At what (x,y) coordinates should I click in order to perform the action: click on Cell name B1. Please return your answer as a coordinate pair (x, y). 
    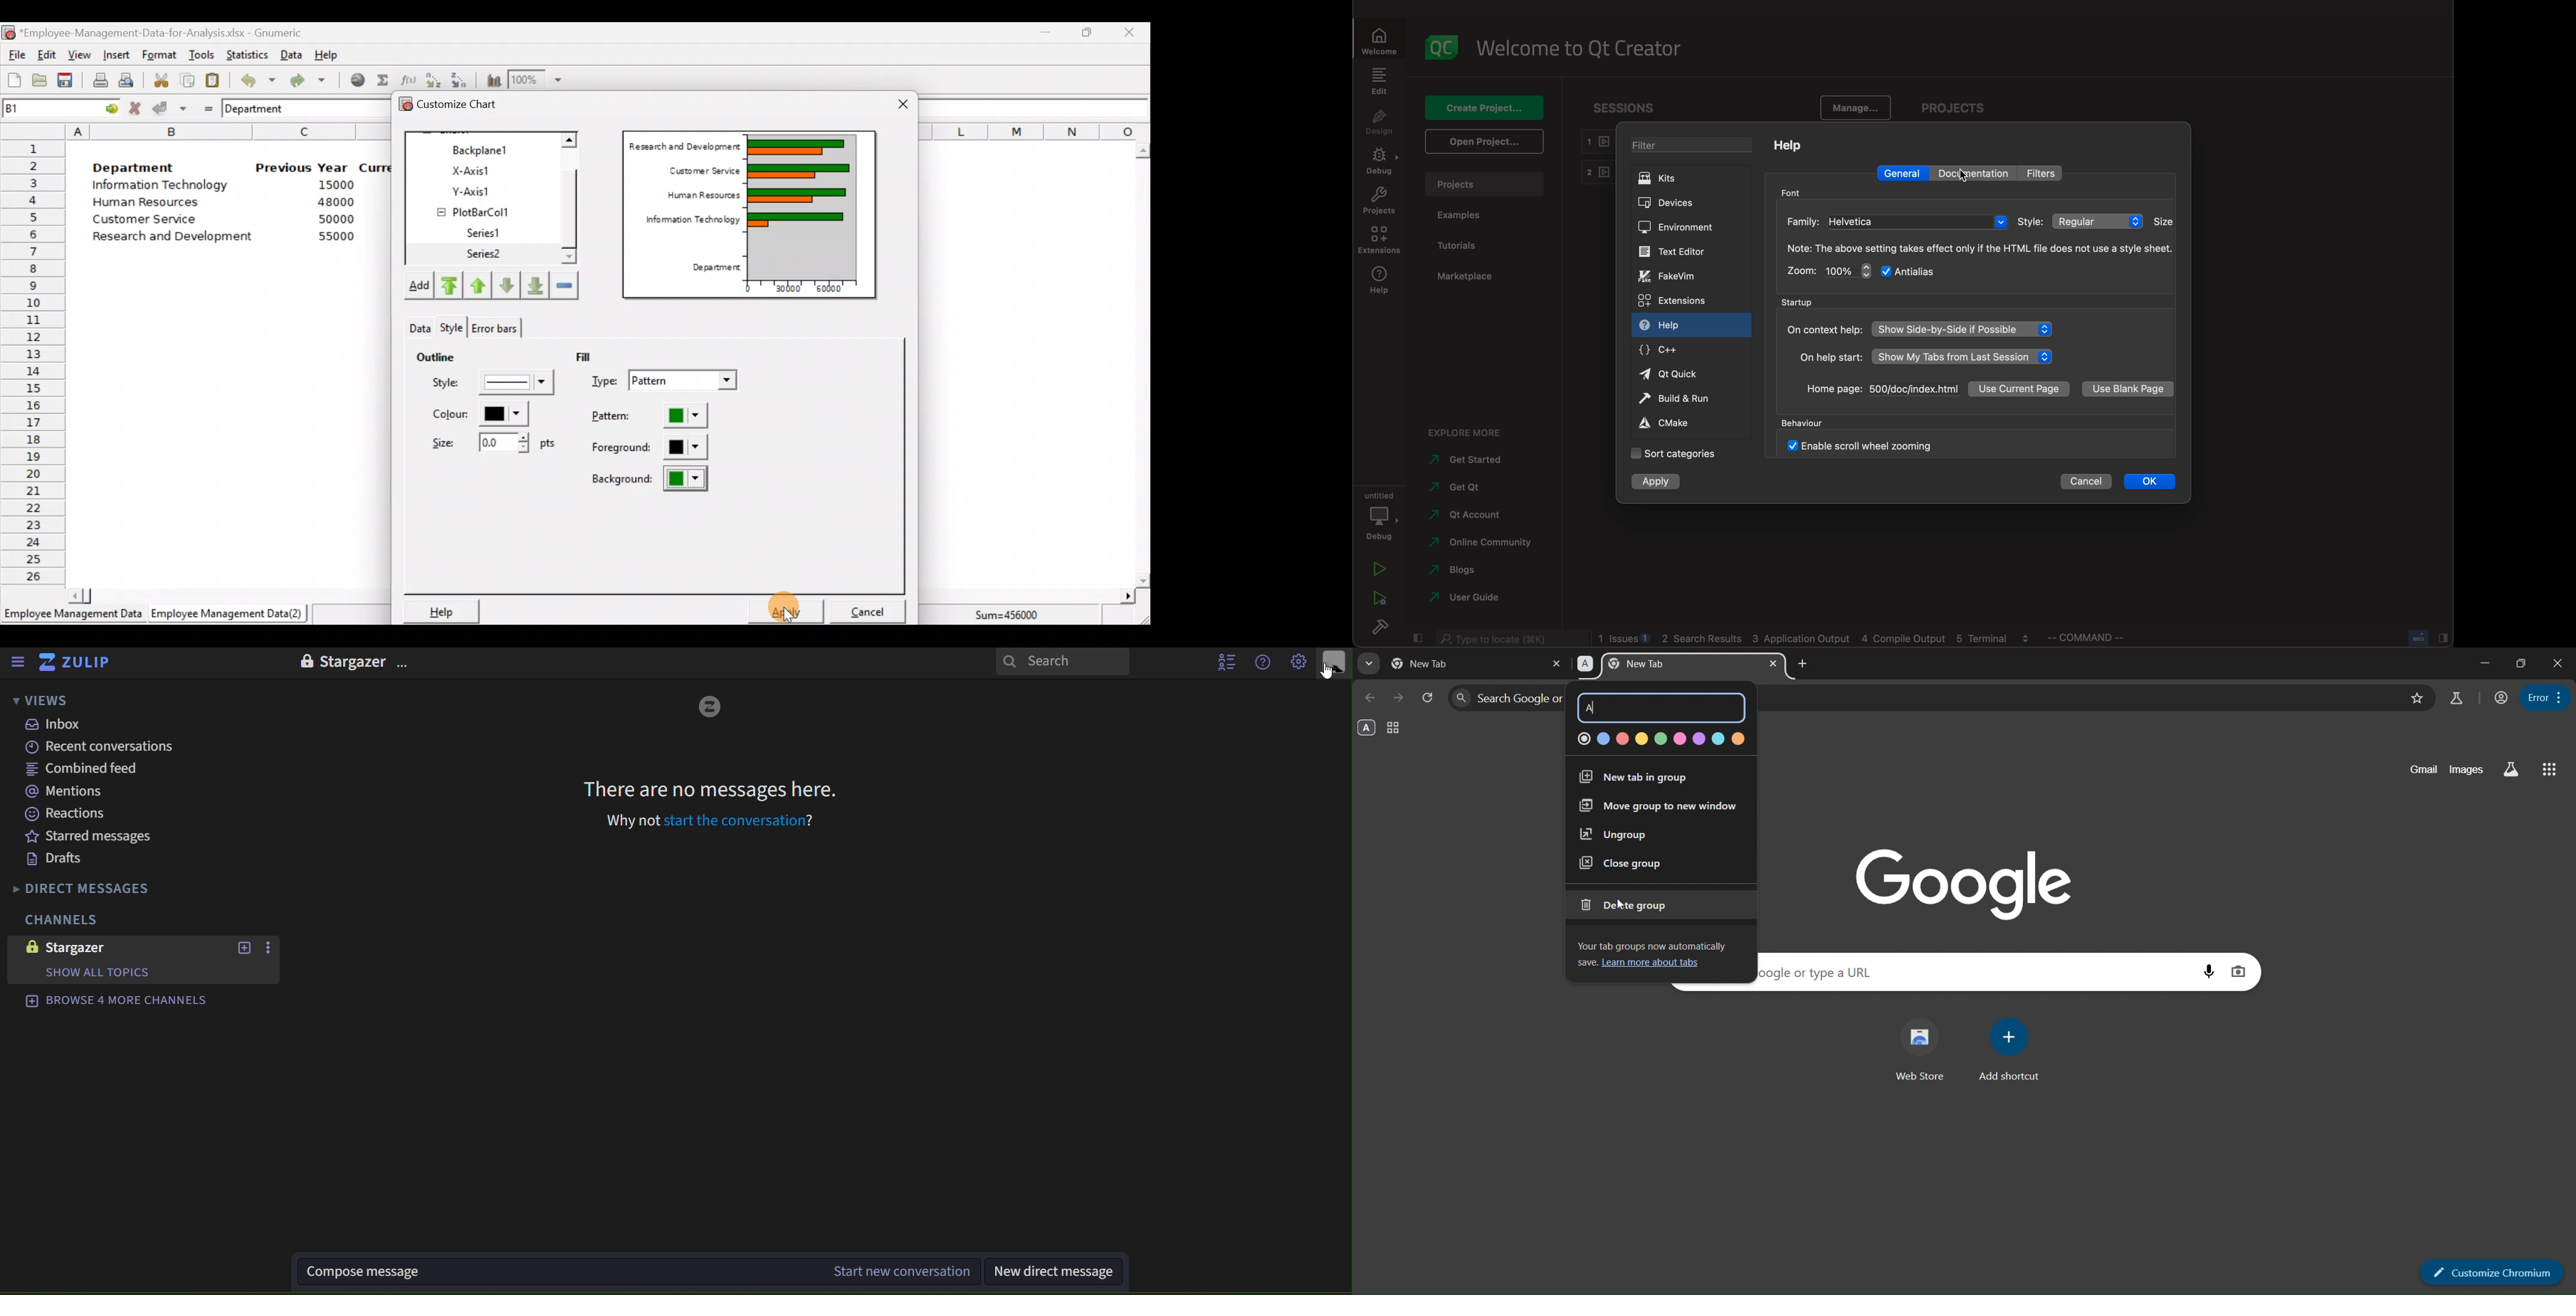
    Looking at the image, I should click on (40, 108).